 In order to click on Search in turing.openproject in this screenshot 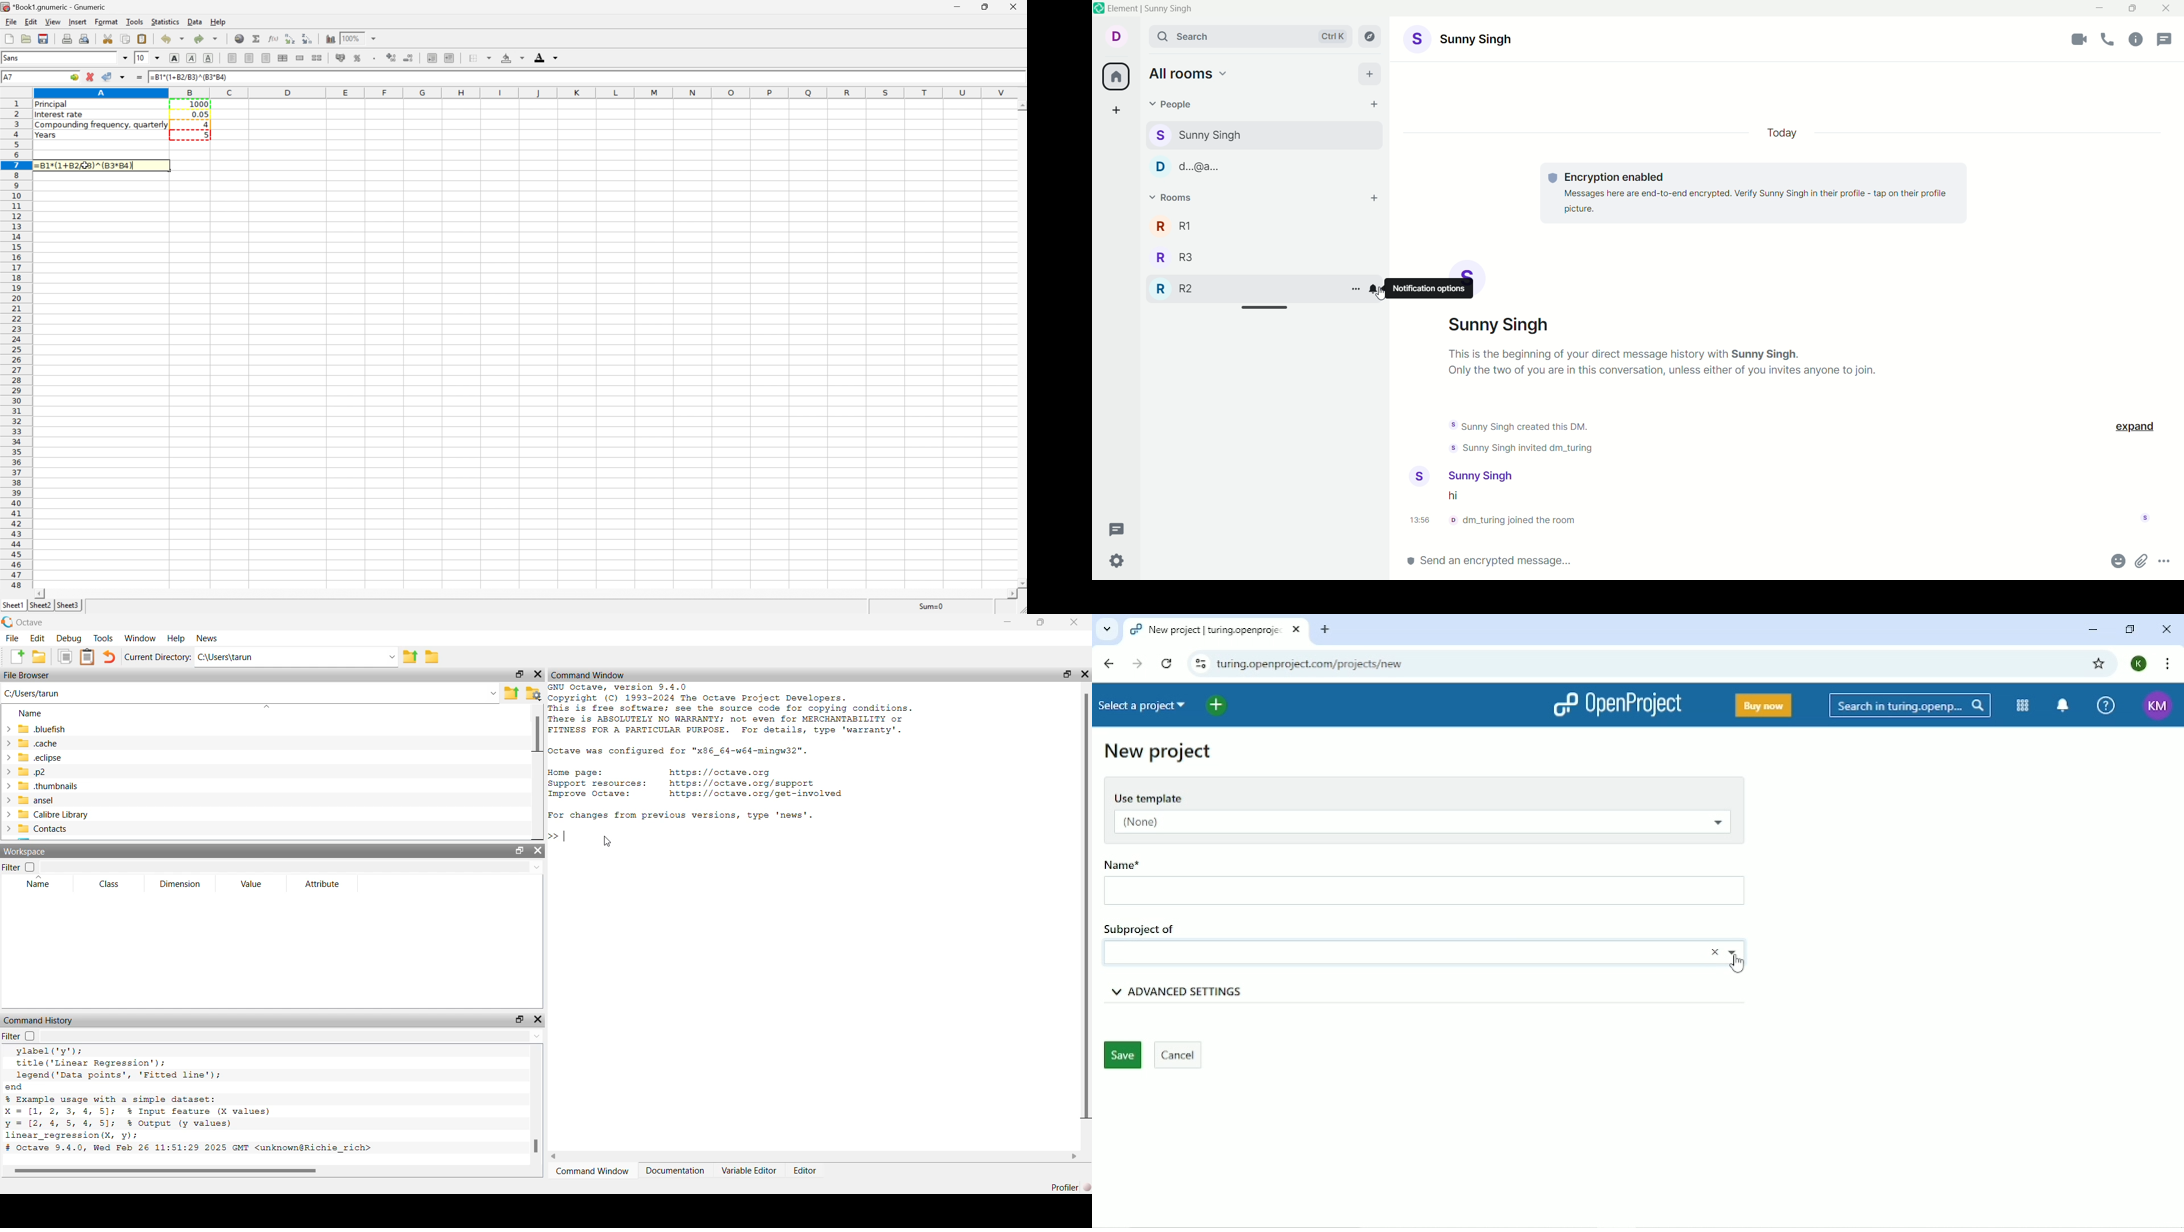, I will do `click(1908, 705)`.